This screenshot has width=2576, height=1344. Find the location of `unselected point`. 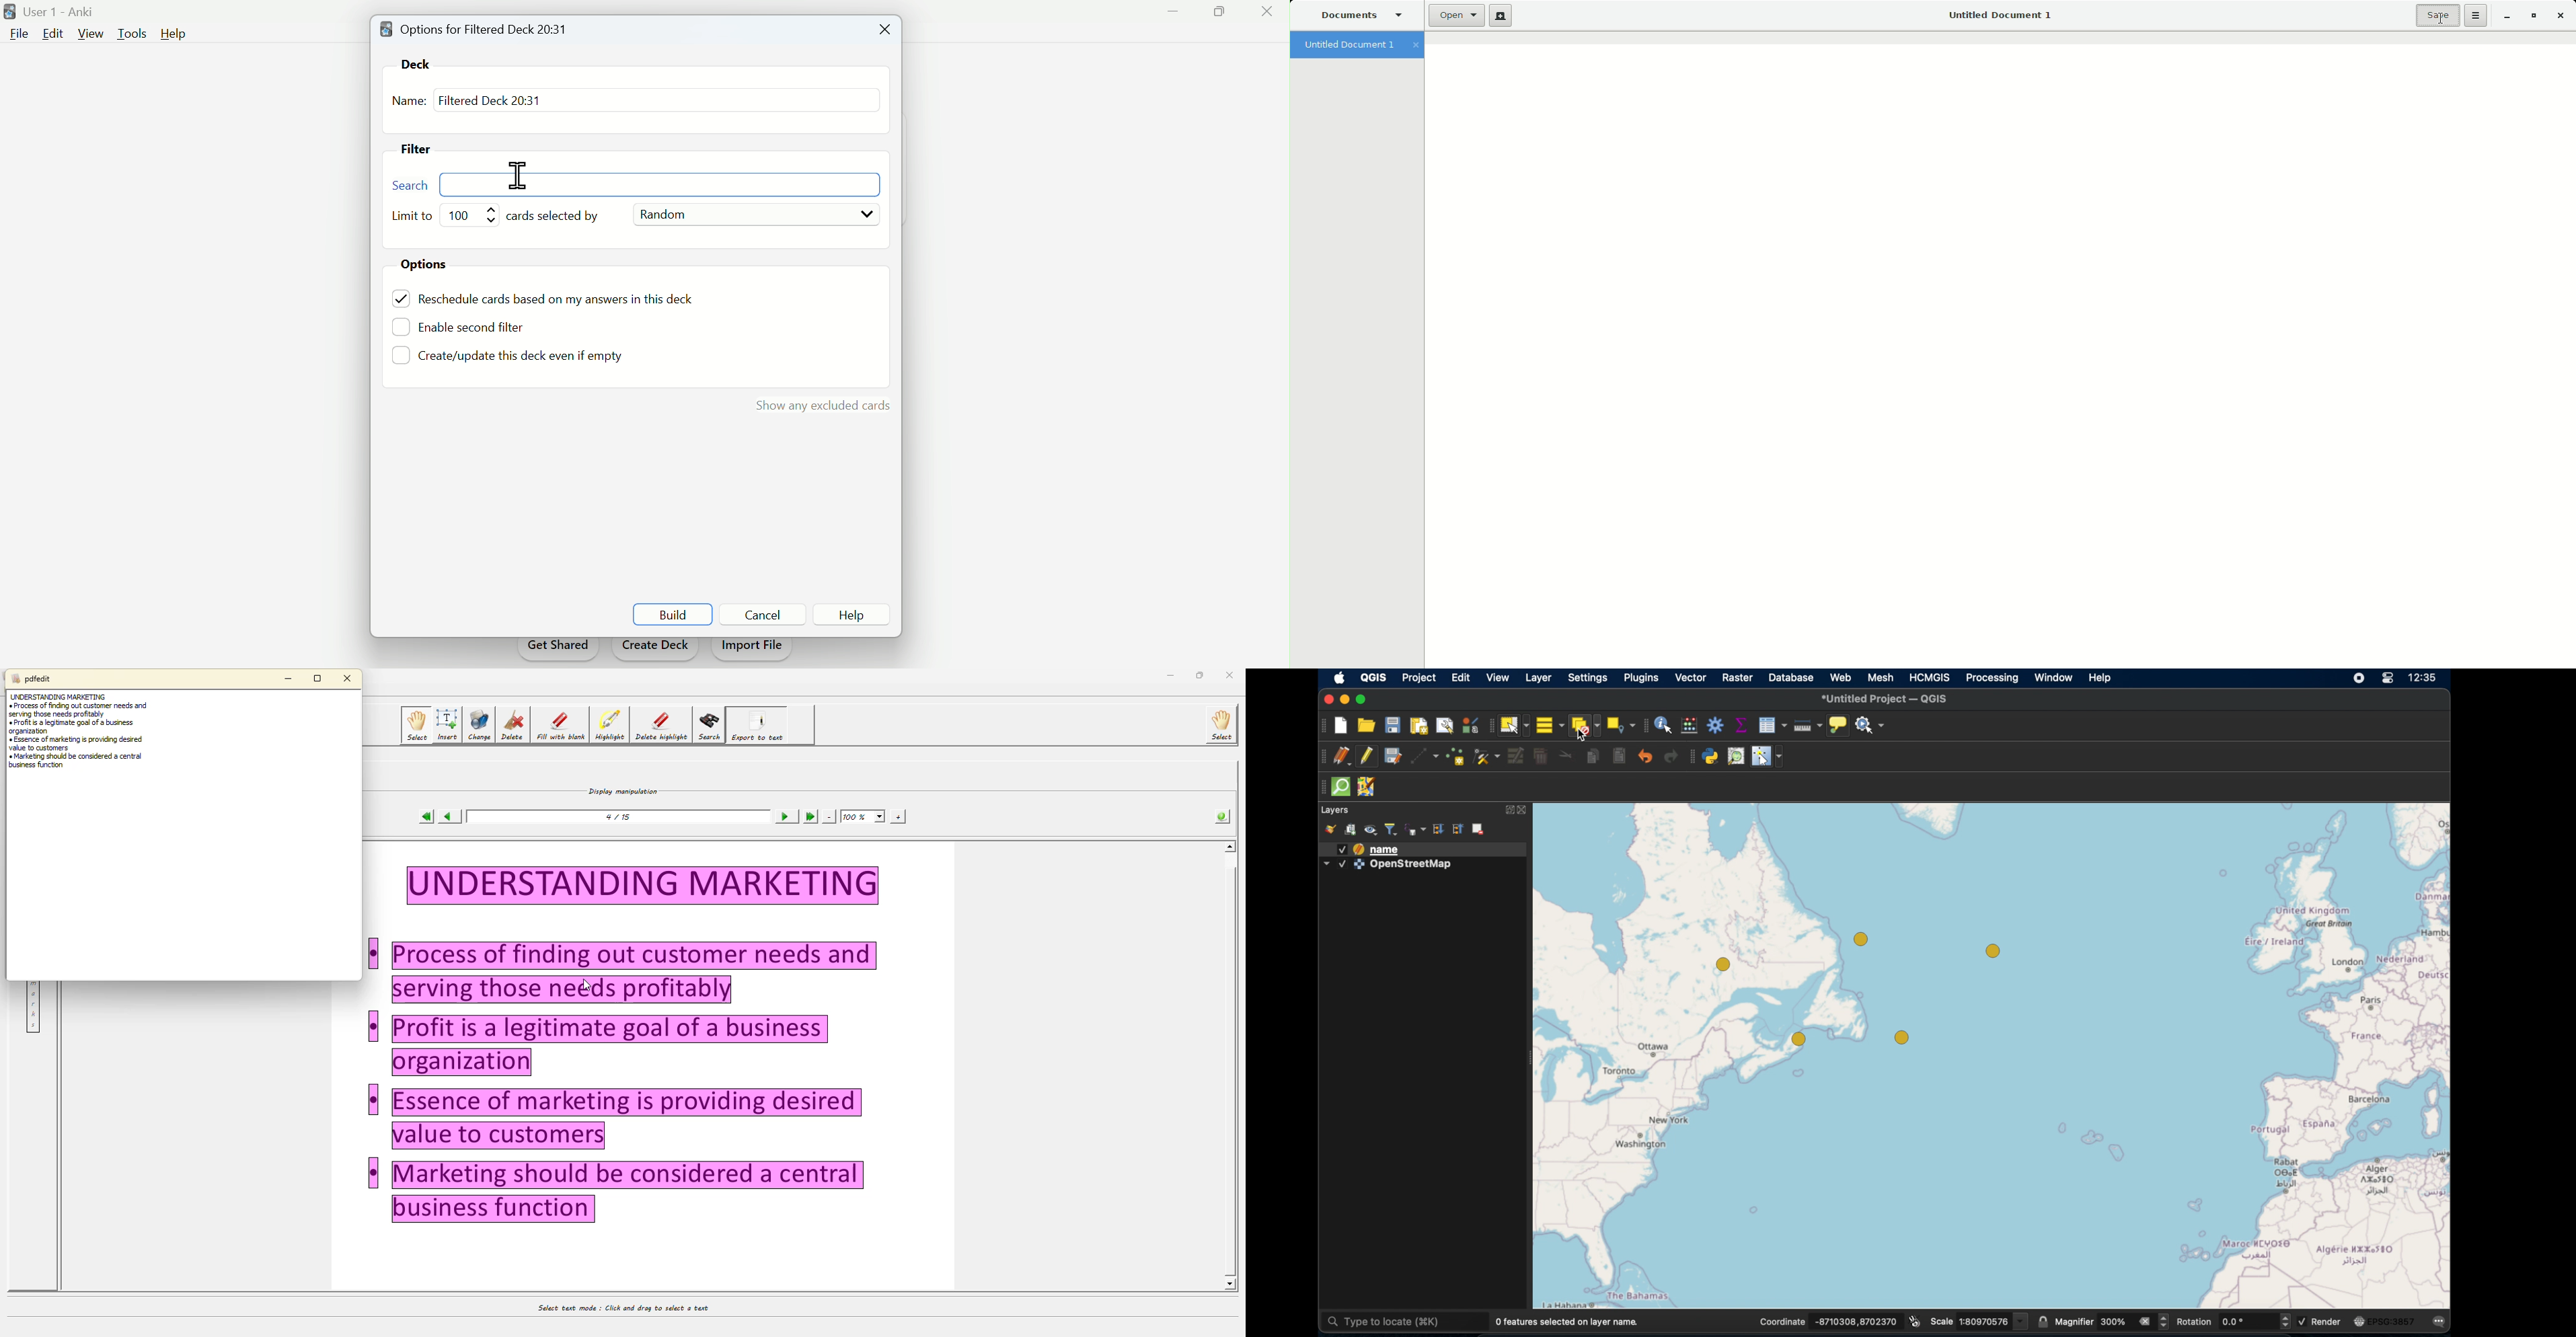

unselected point is located at coordinates (1723, 963).